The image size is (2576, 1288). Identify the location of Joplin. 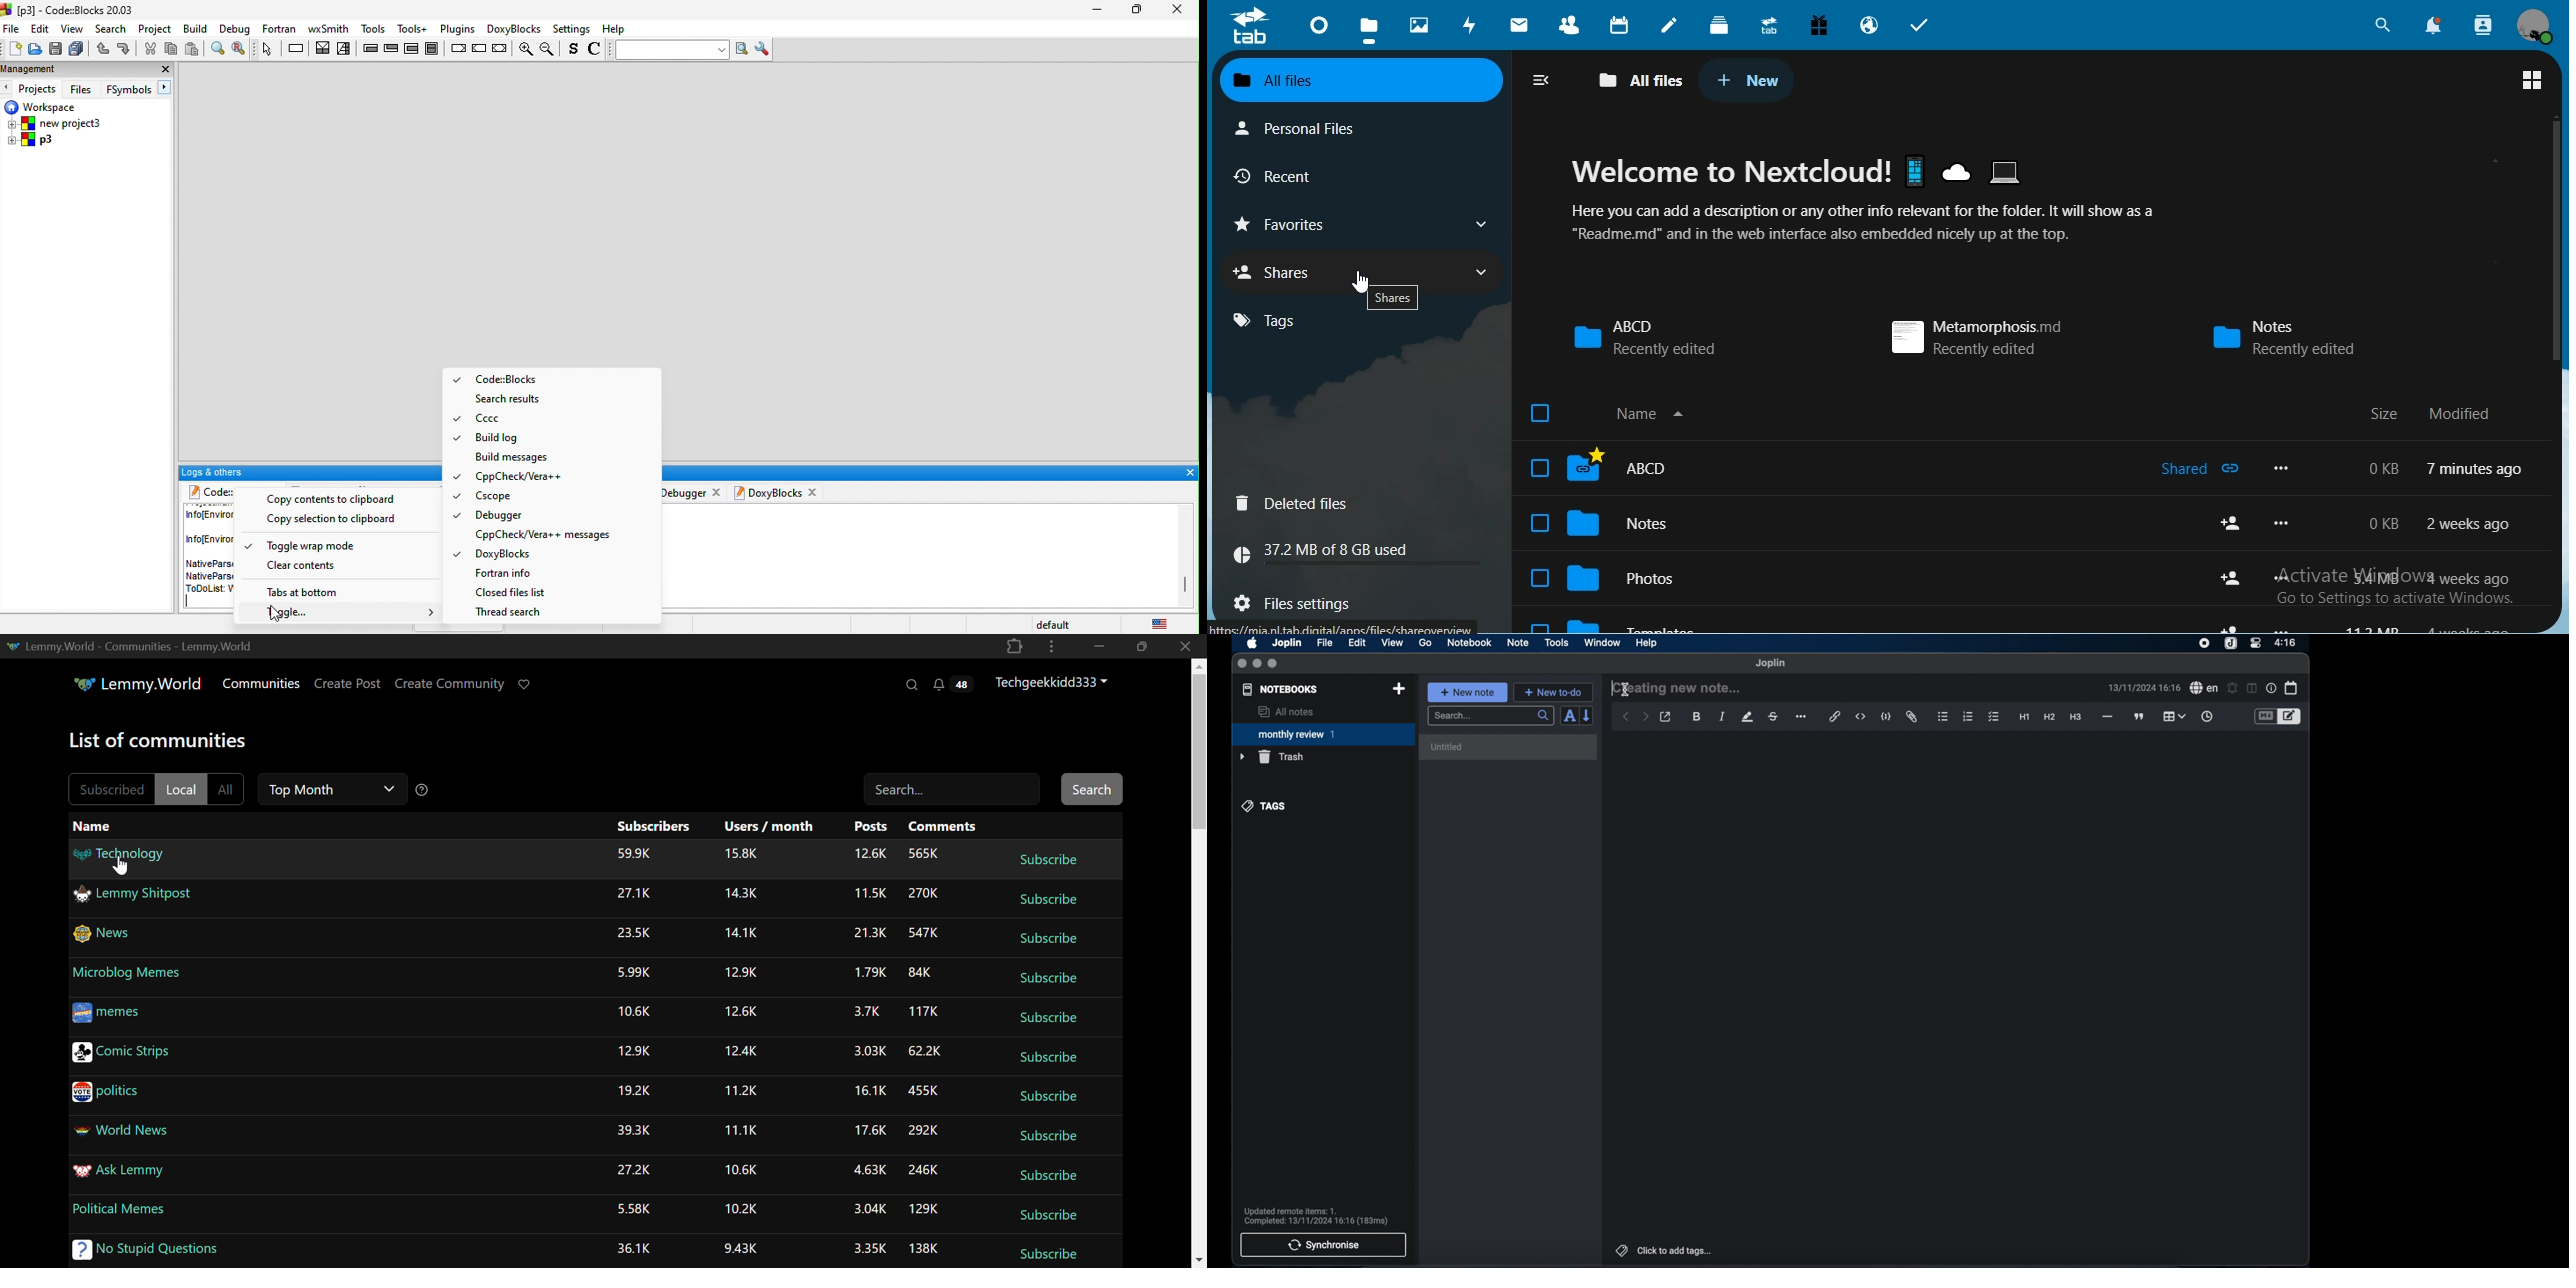
(1288, 643).